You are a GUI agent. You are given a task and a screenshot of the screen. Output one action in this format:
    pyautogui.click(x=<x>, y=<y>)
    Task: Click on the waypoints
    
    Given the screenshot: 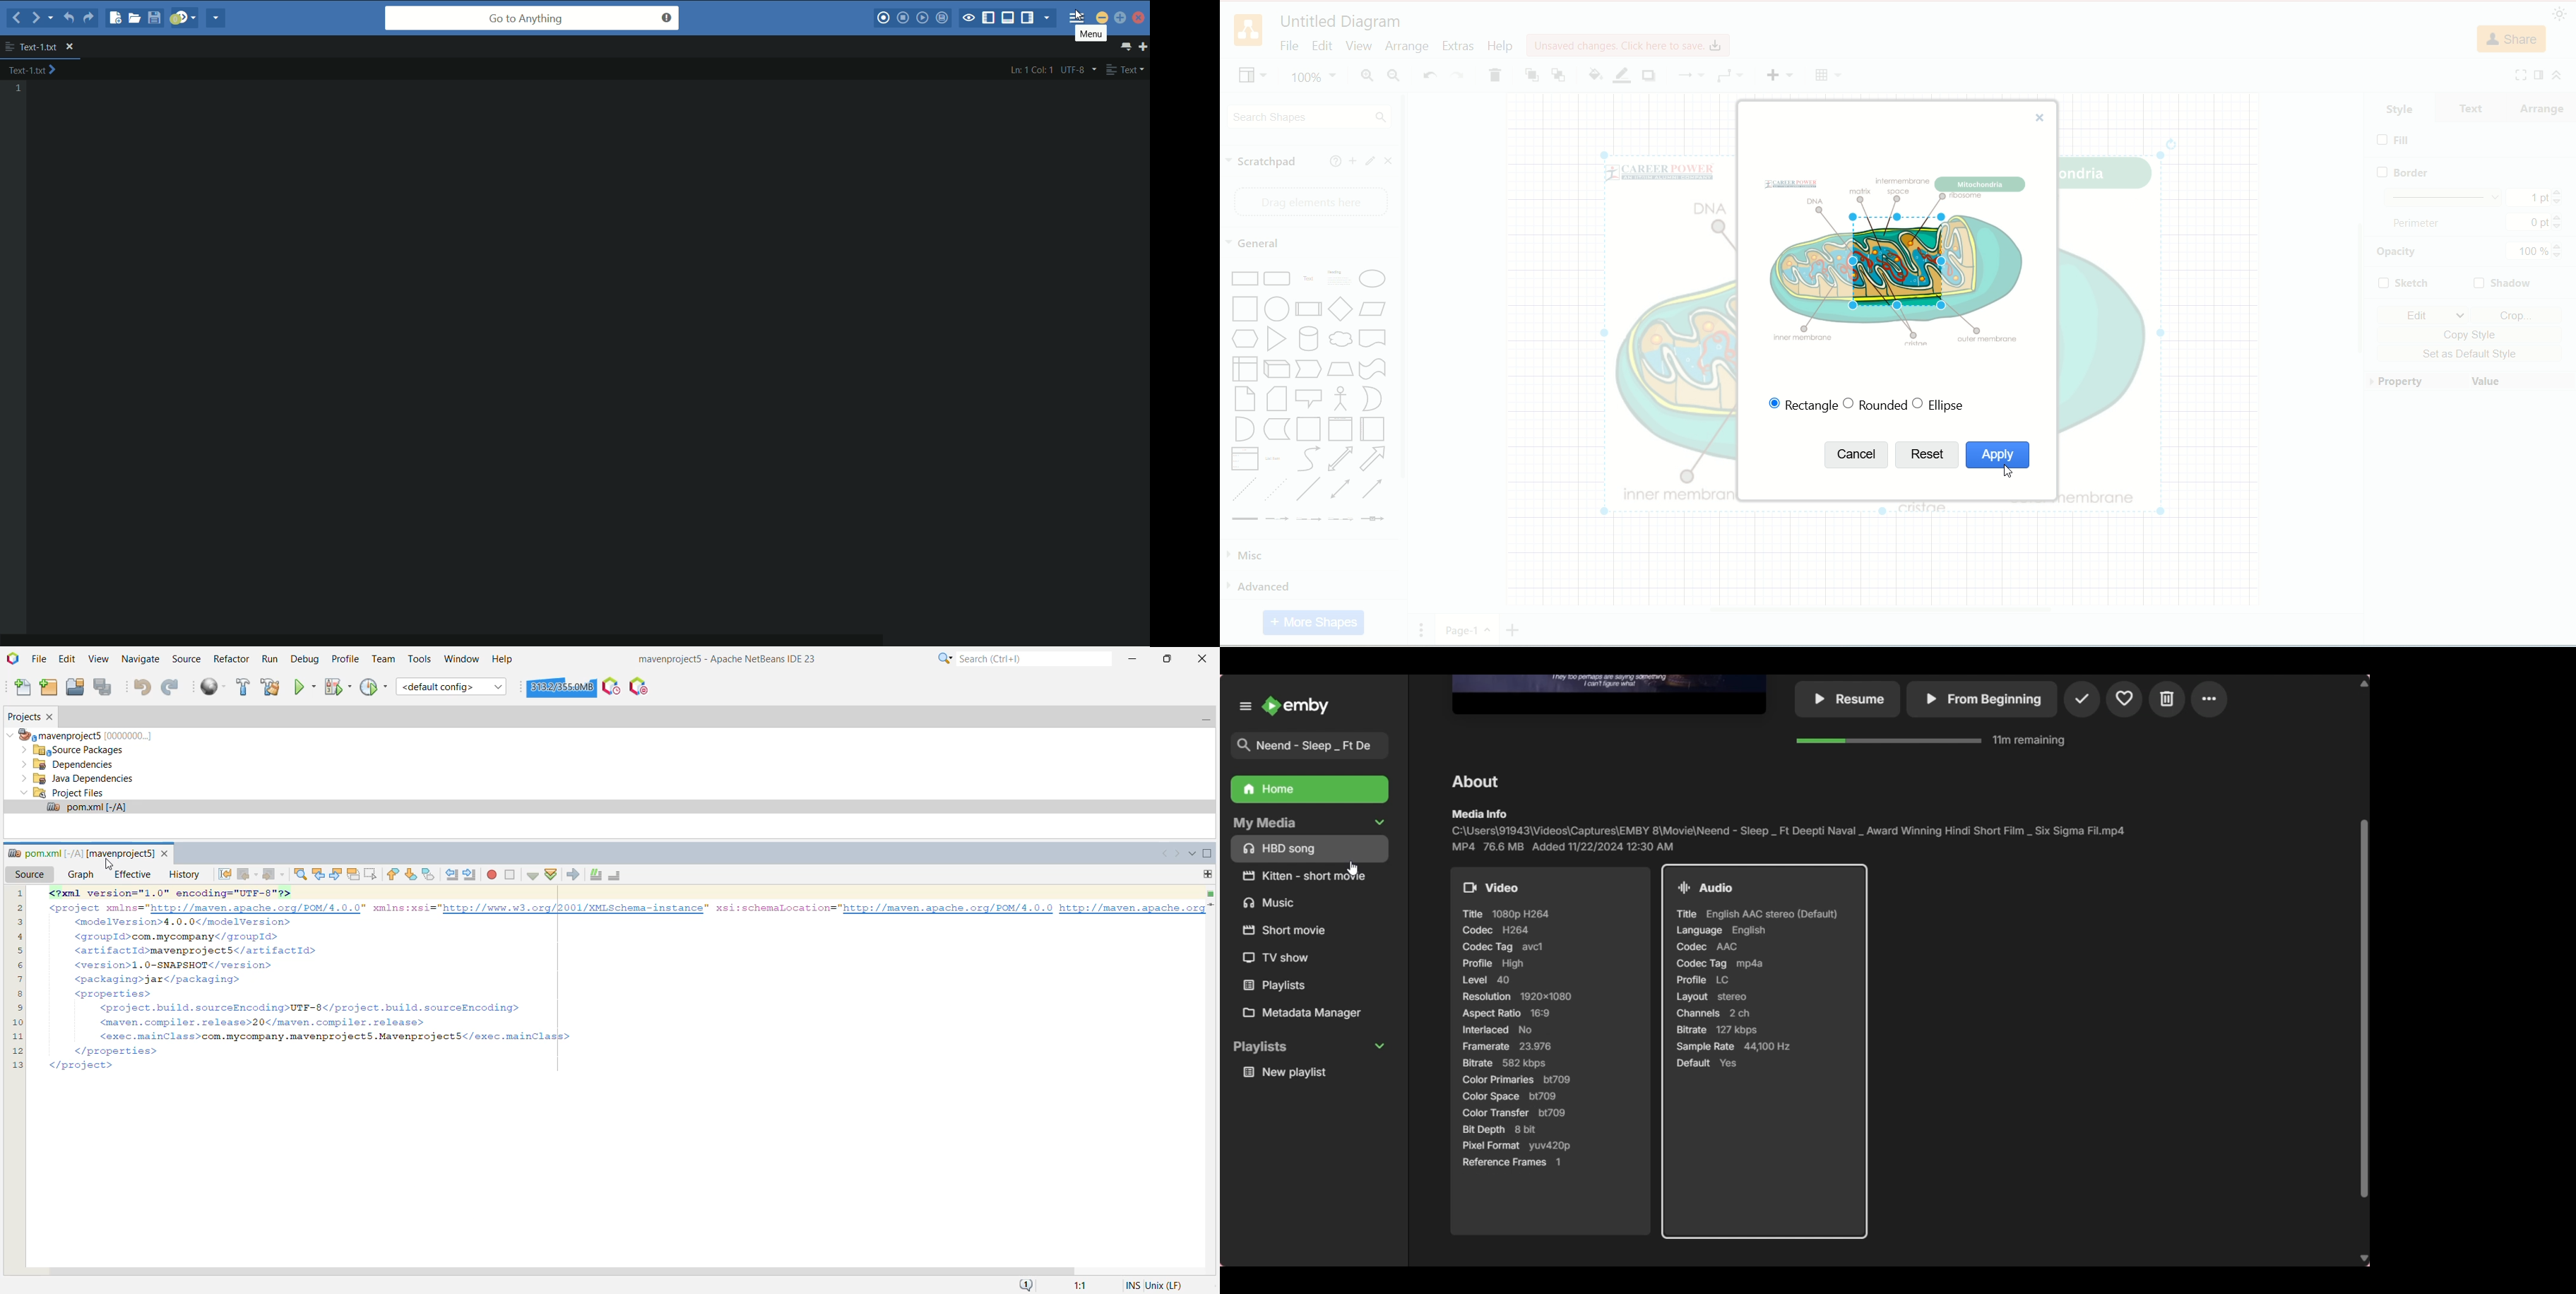 What is the action you would take?
    pyautogui.click(x=1729, y=76)
    